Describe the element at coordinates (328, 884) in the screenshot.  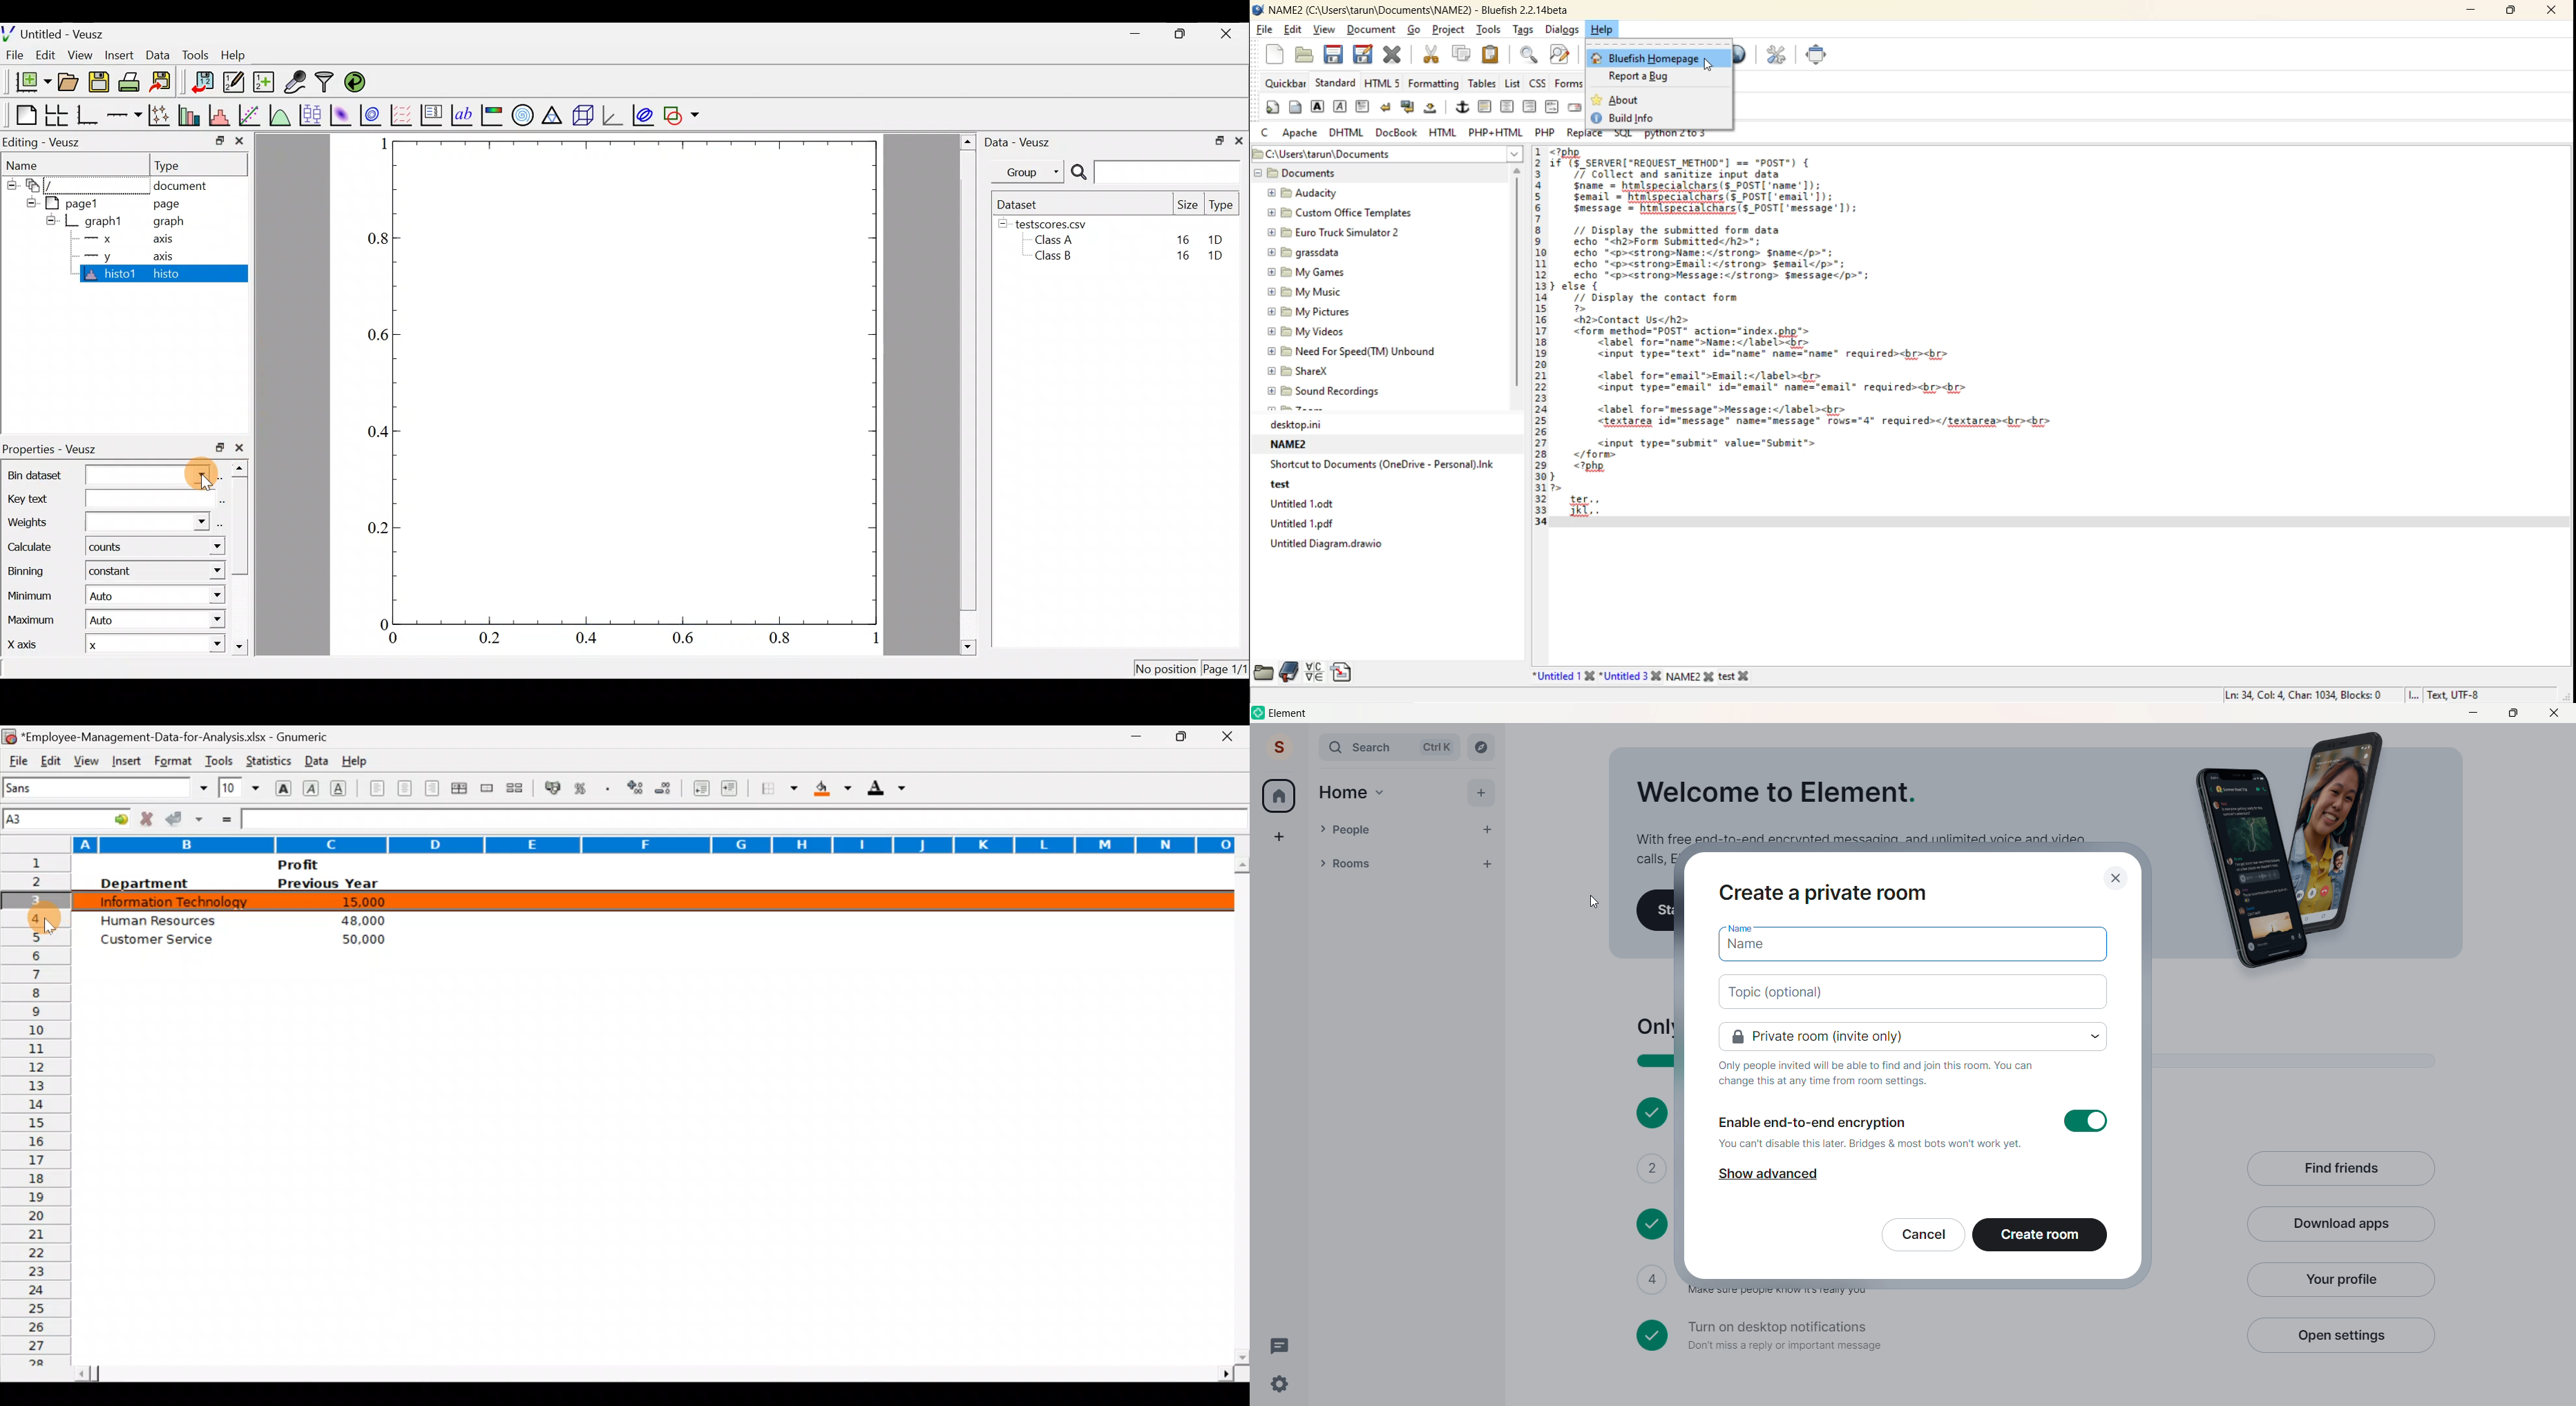
I see `Previous year` at that location.